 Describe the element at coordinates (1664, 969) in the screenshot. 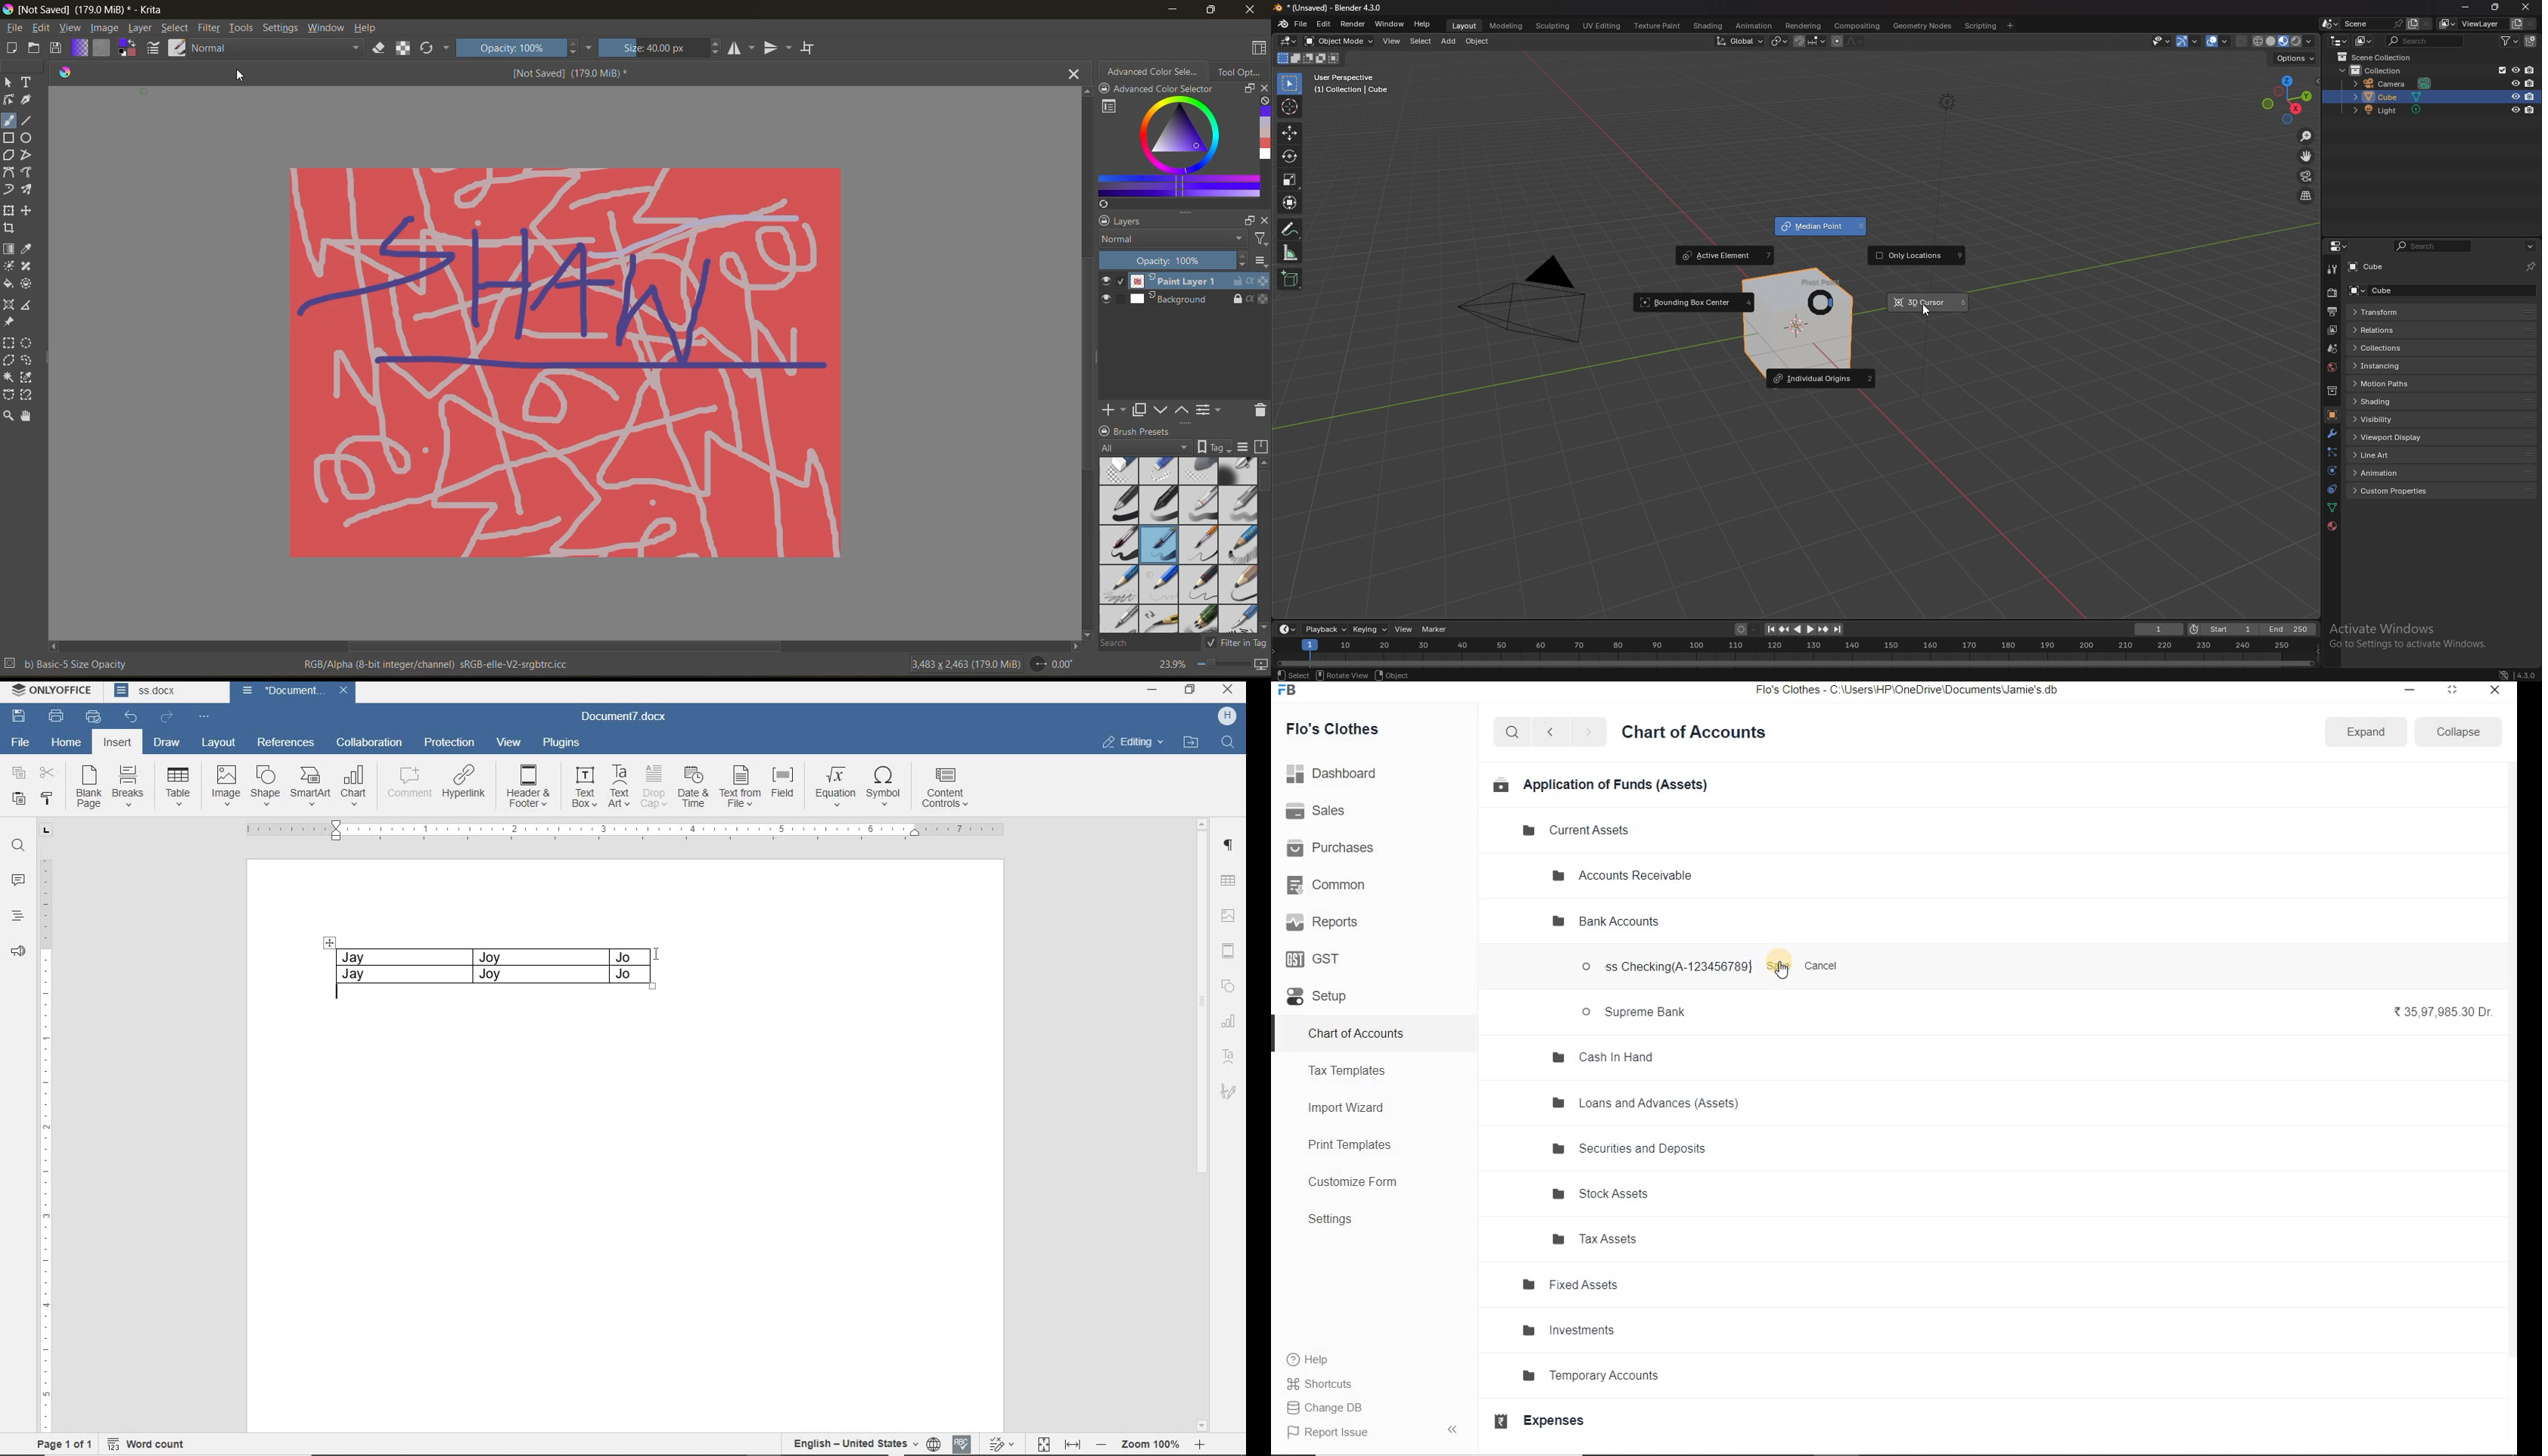

I see `ss Checking(A-123456789]` at that location.